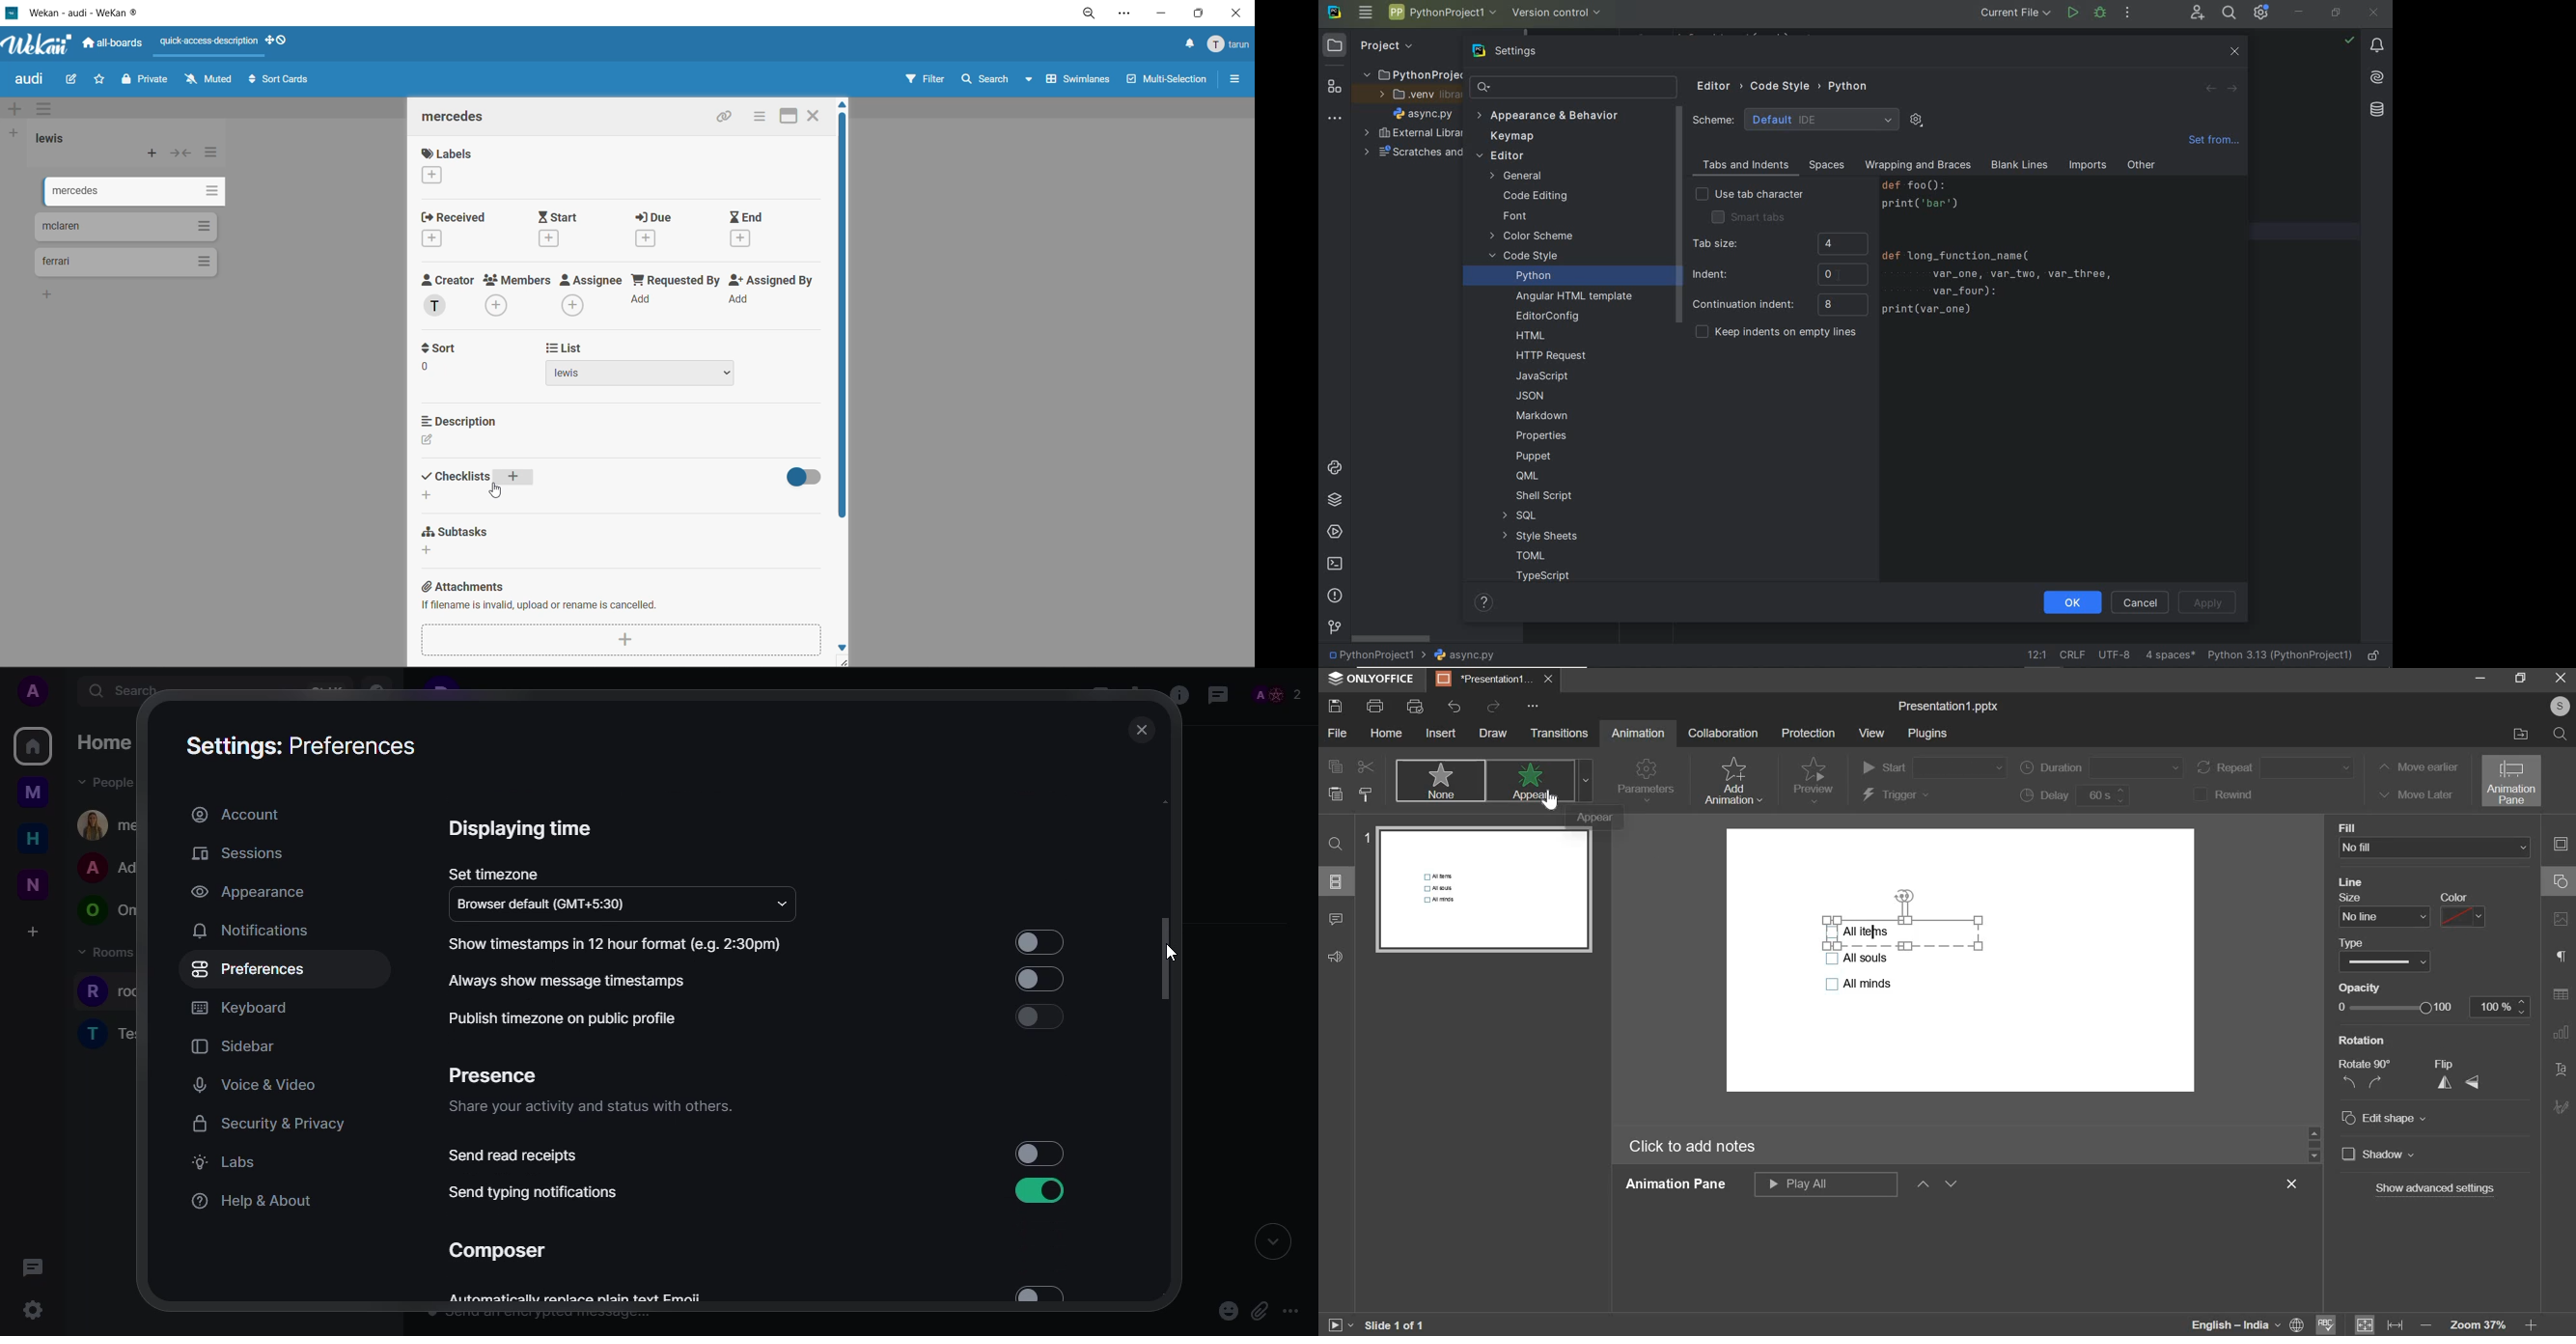  I want to click on app titlew, so click(103, 15).